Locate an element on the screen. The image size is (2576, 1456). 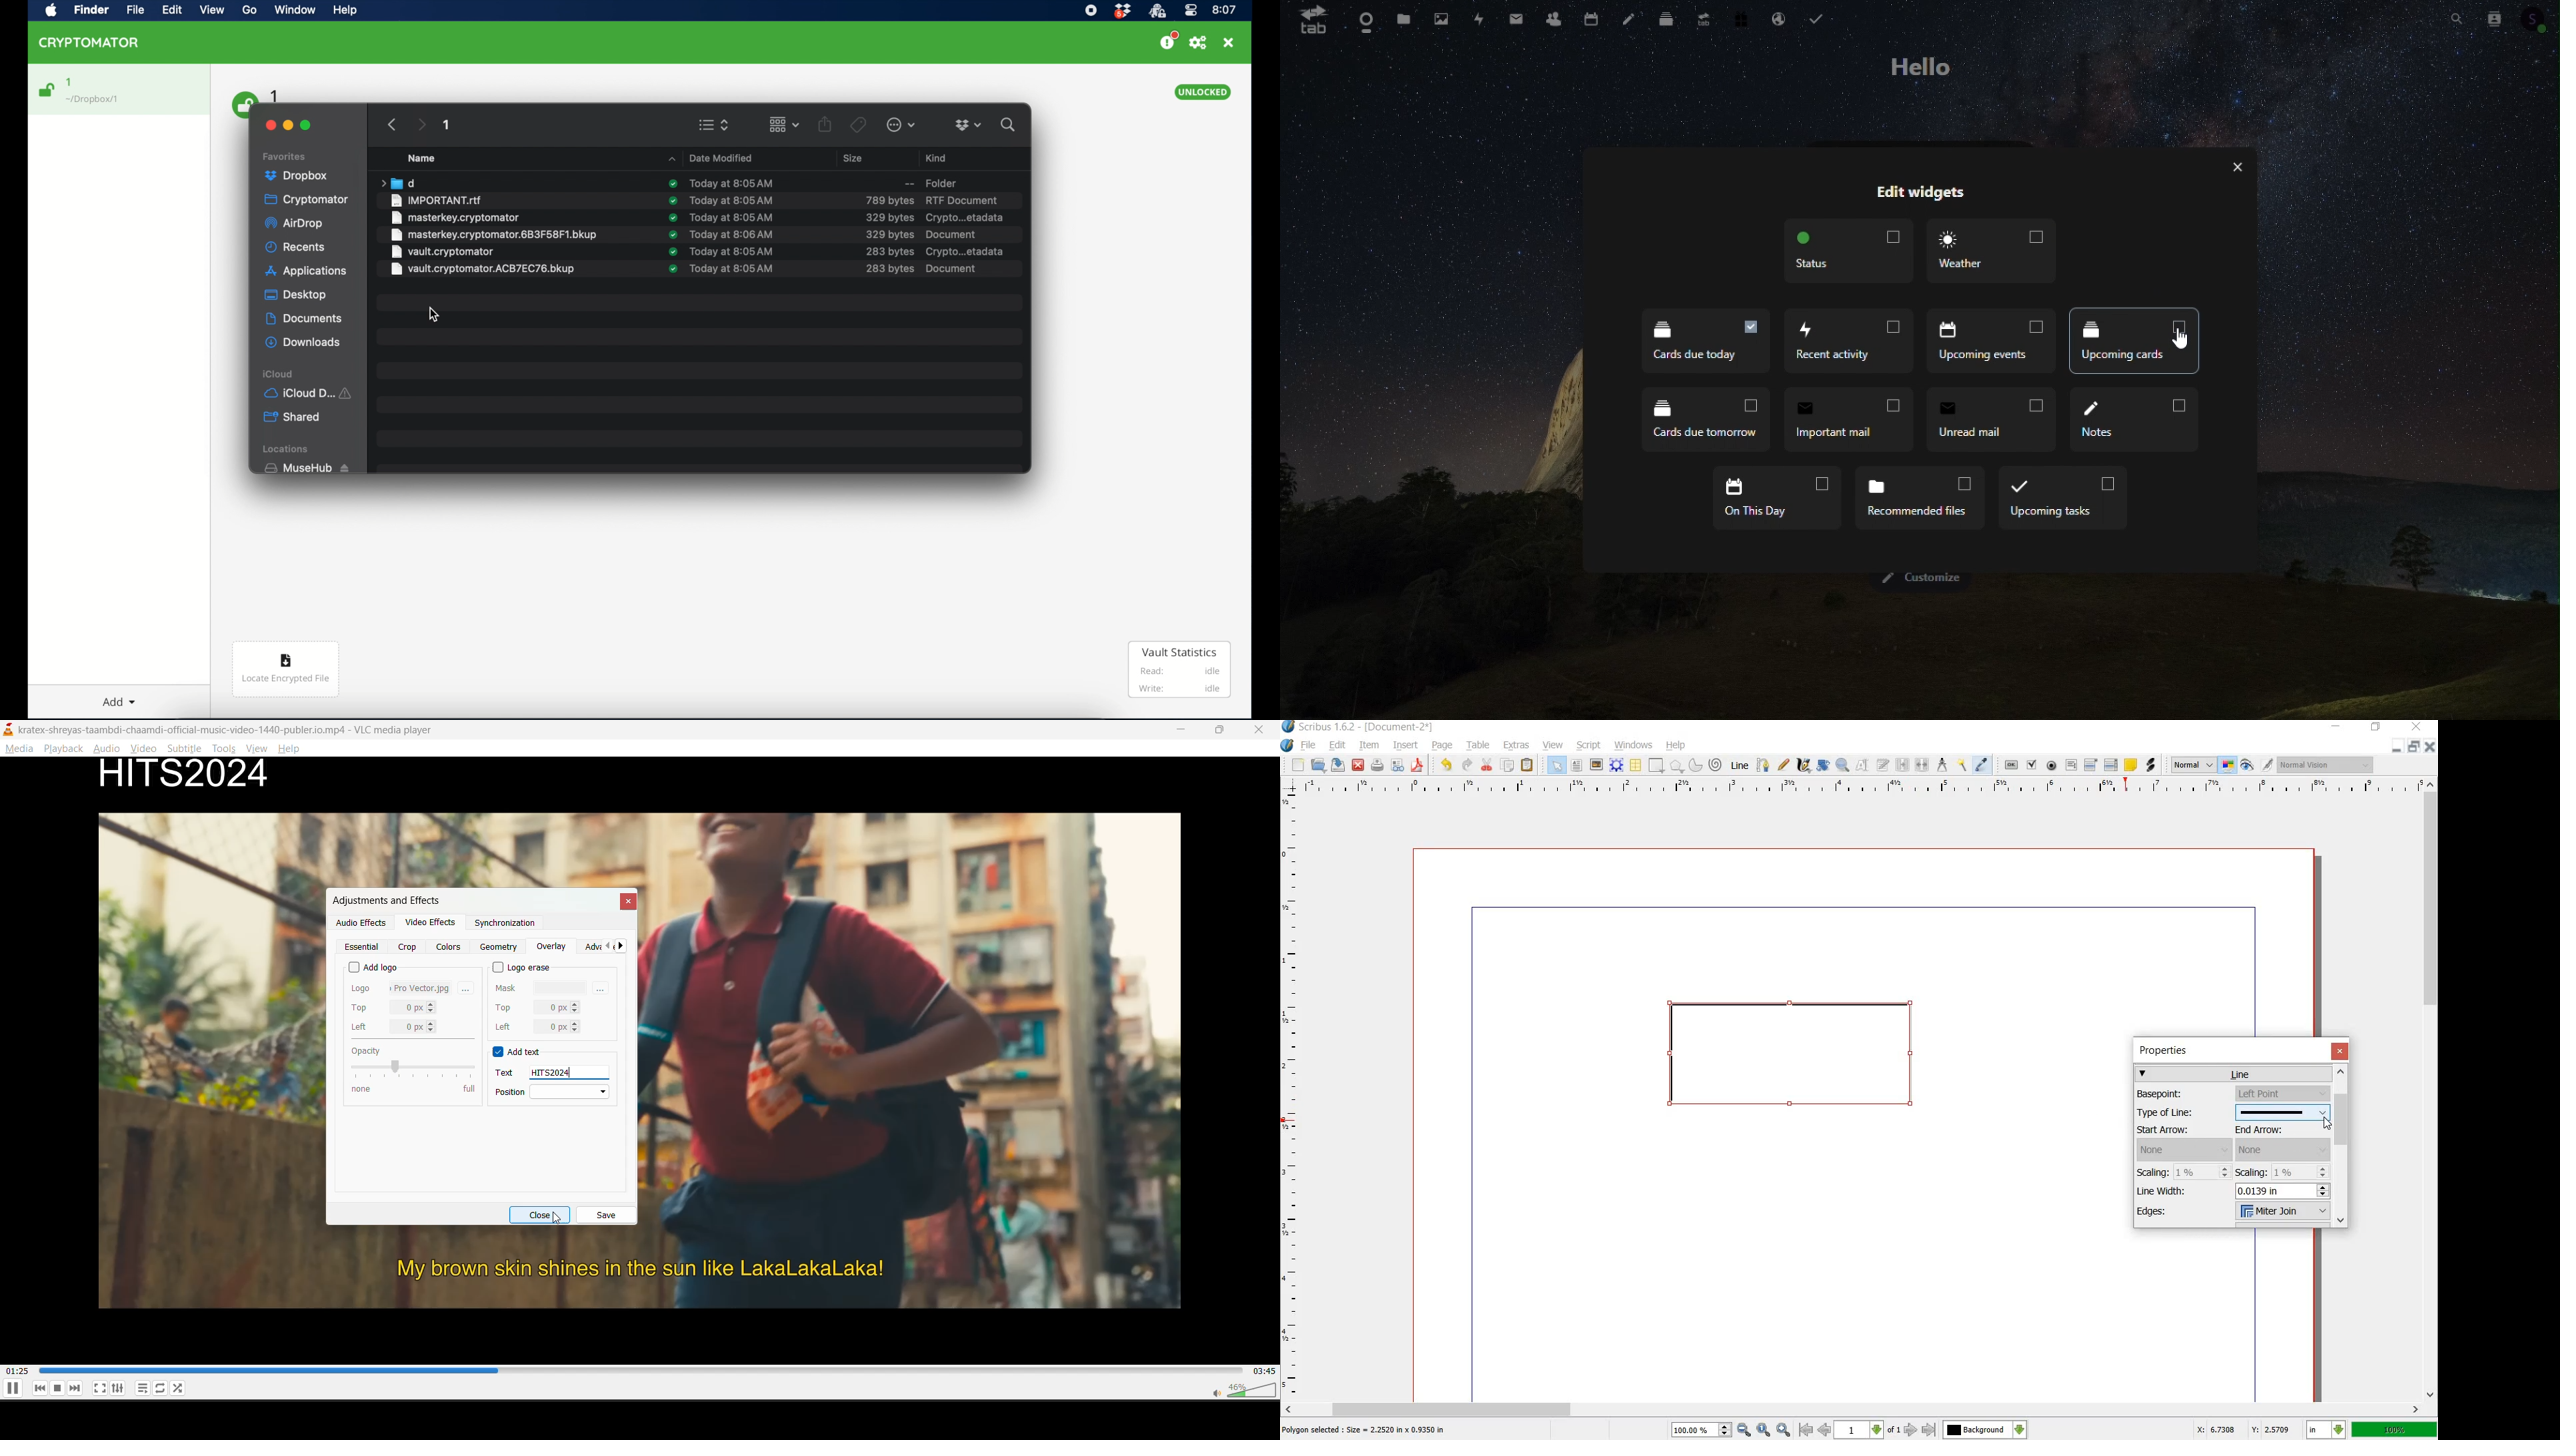
crop is located at coordinates (407, 947).